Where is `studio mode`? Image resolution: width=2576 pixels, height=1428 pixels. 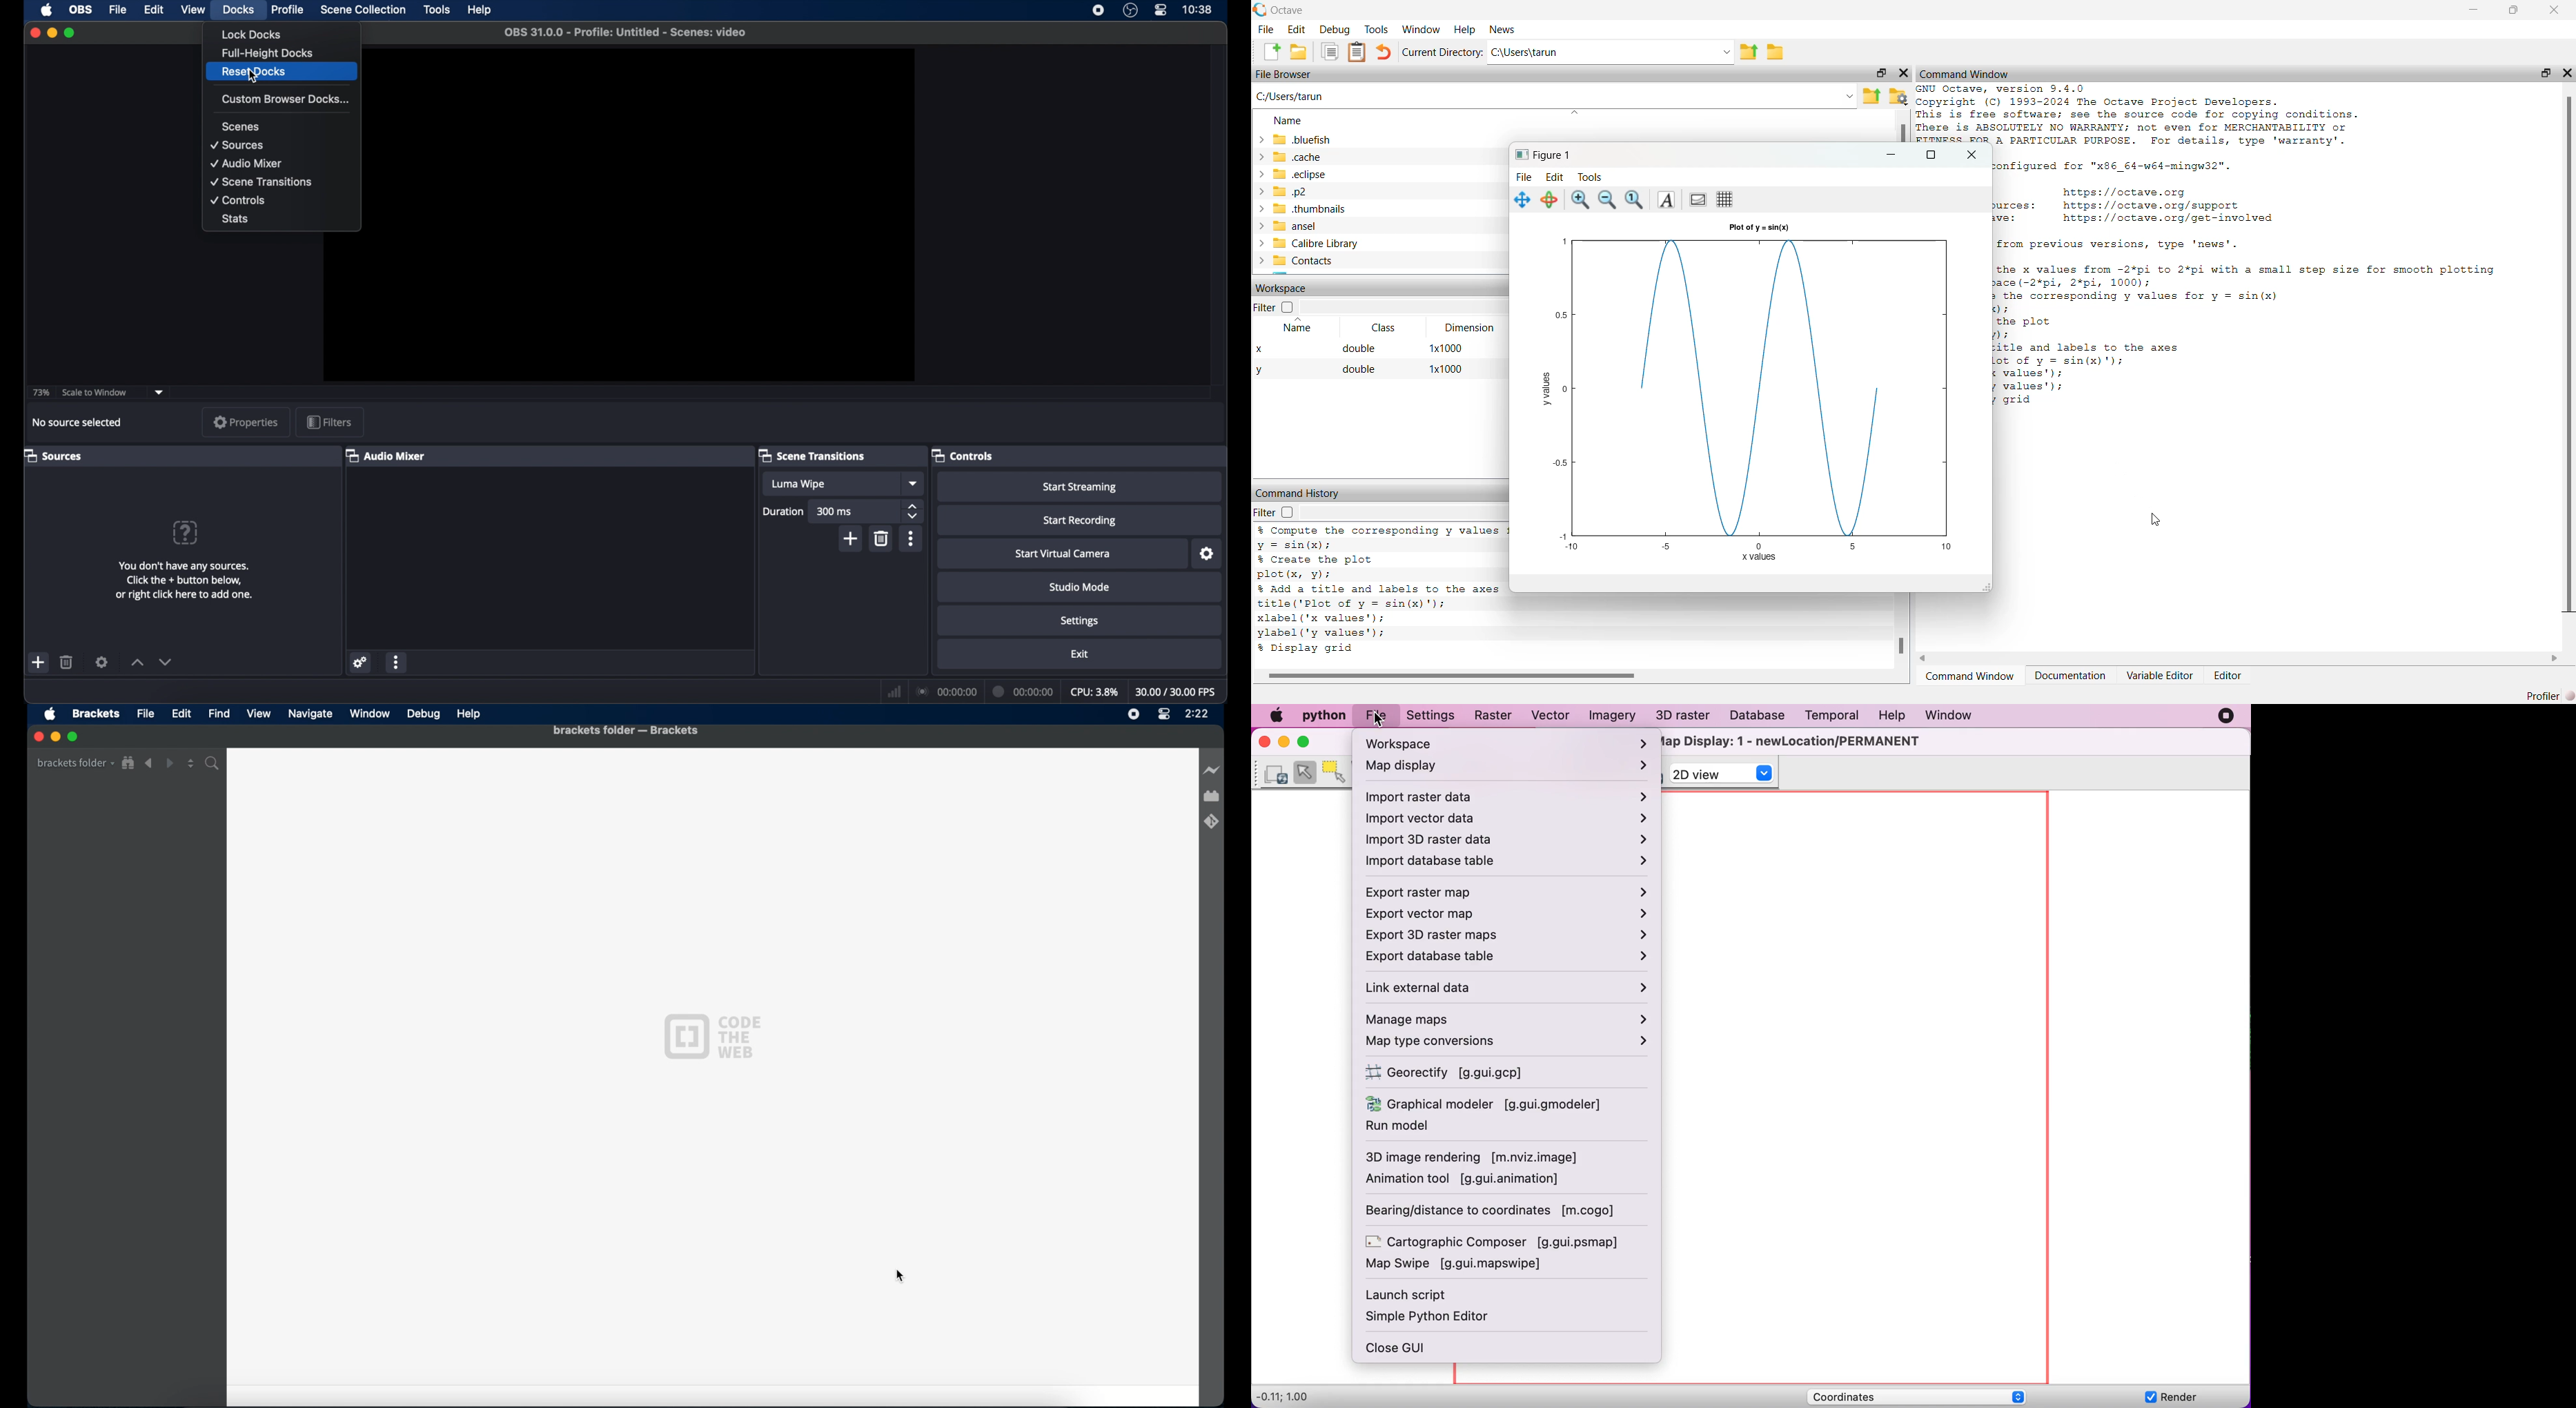
studio mode is located at coordinates (1079, 587).